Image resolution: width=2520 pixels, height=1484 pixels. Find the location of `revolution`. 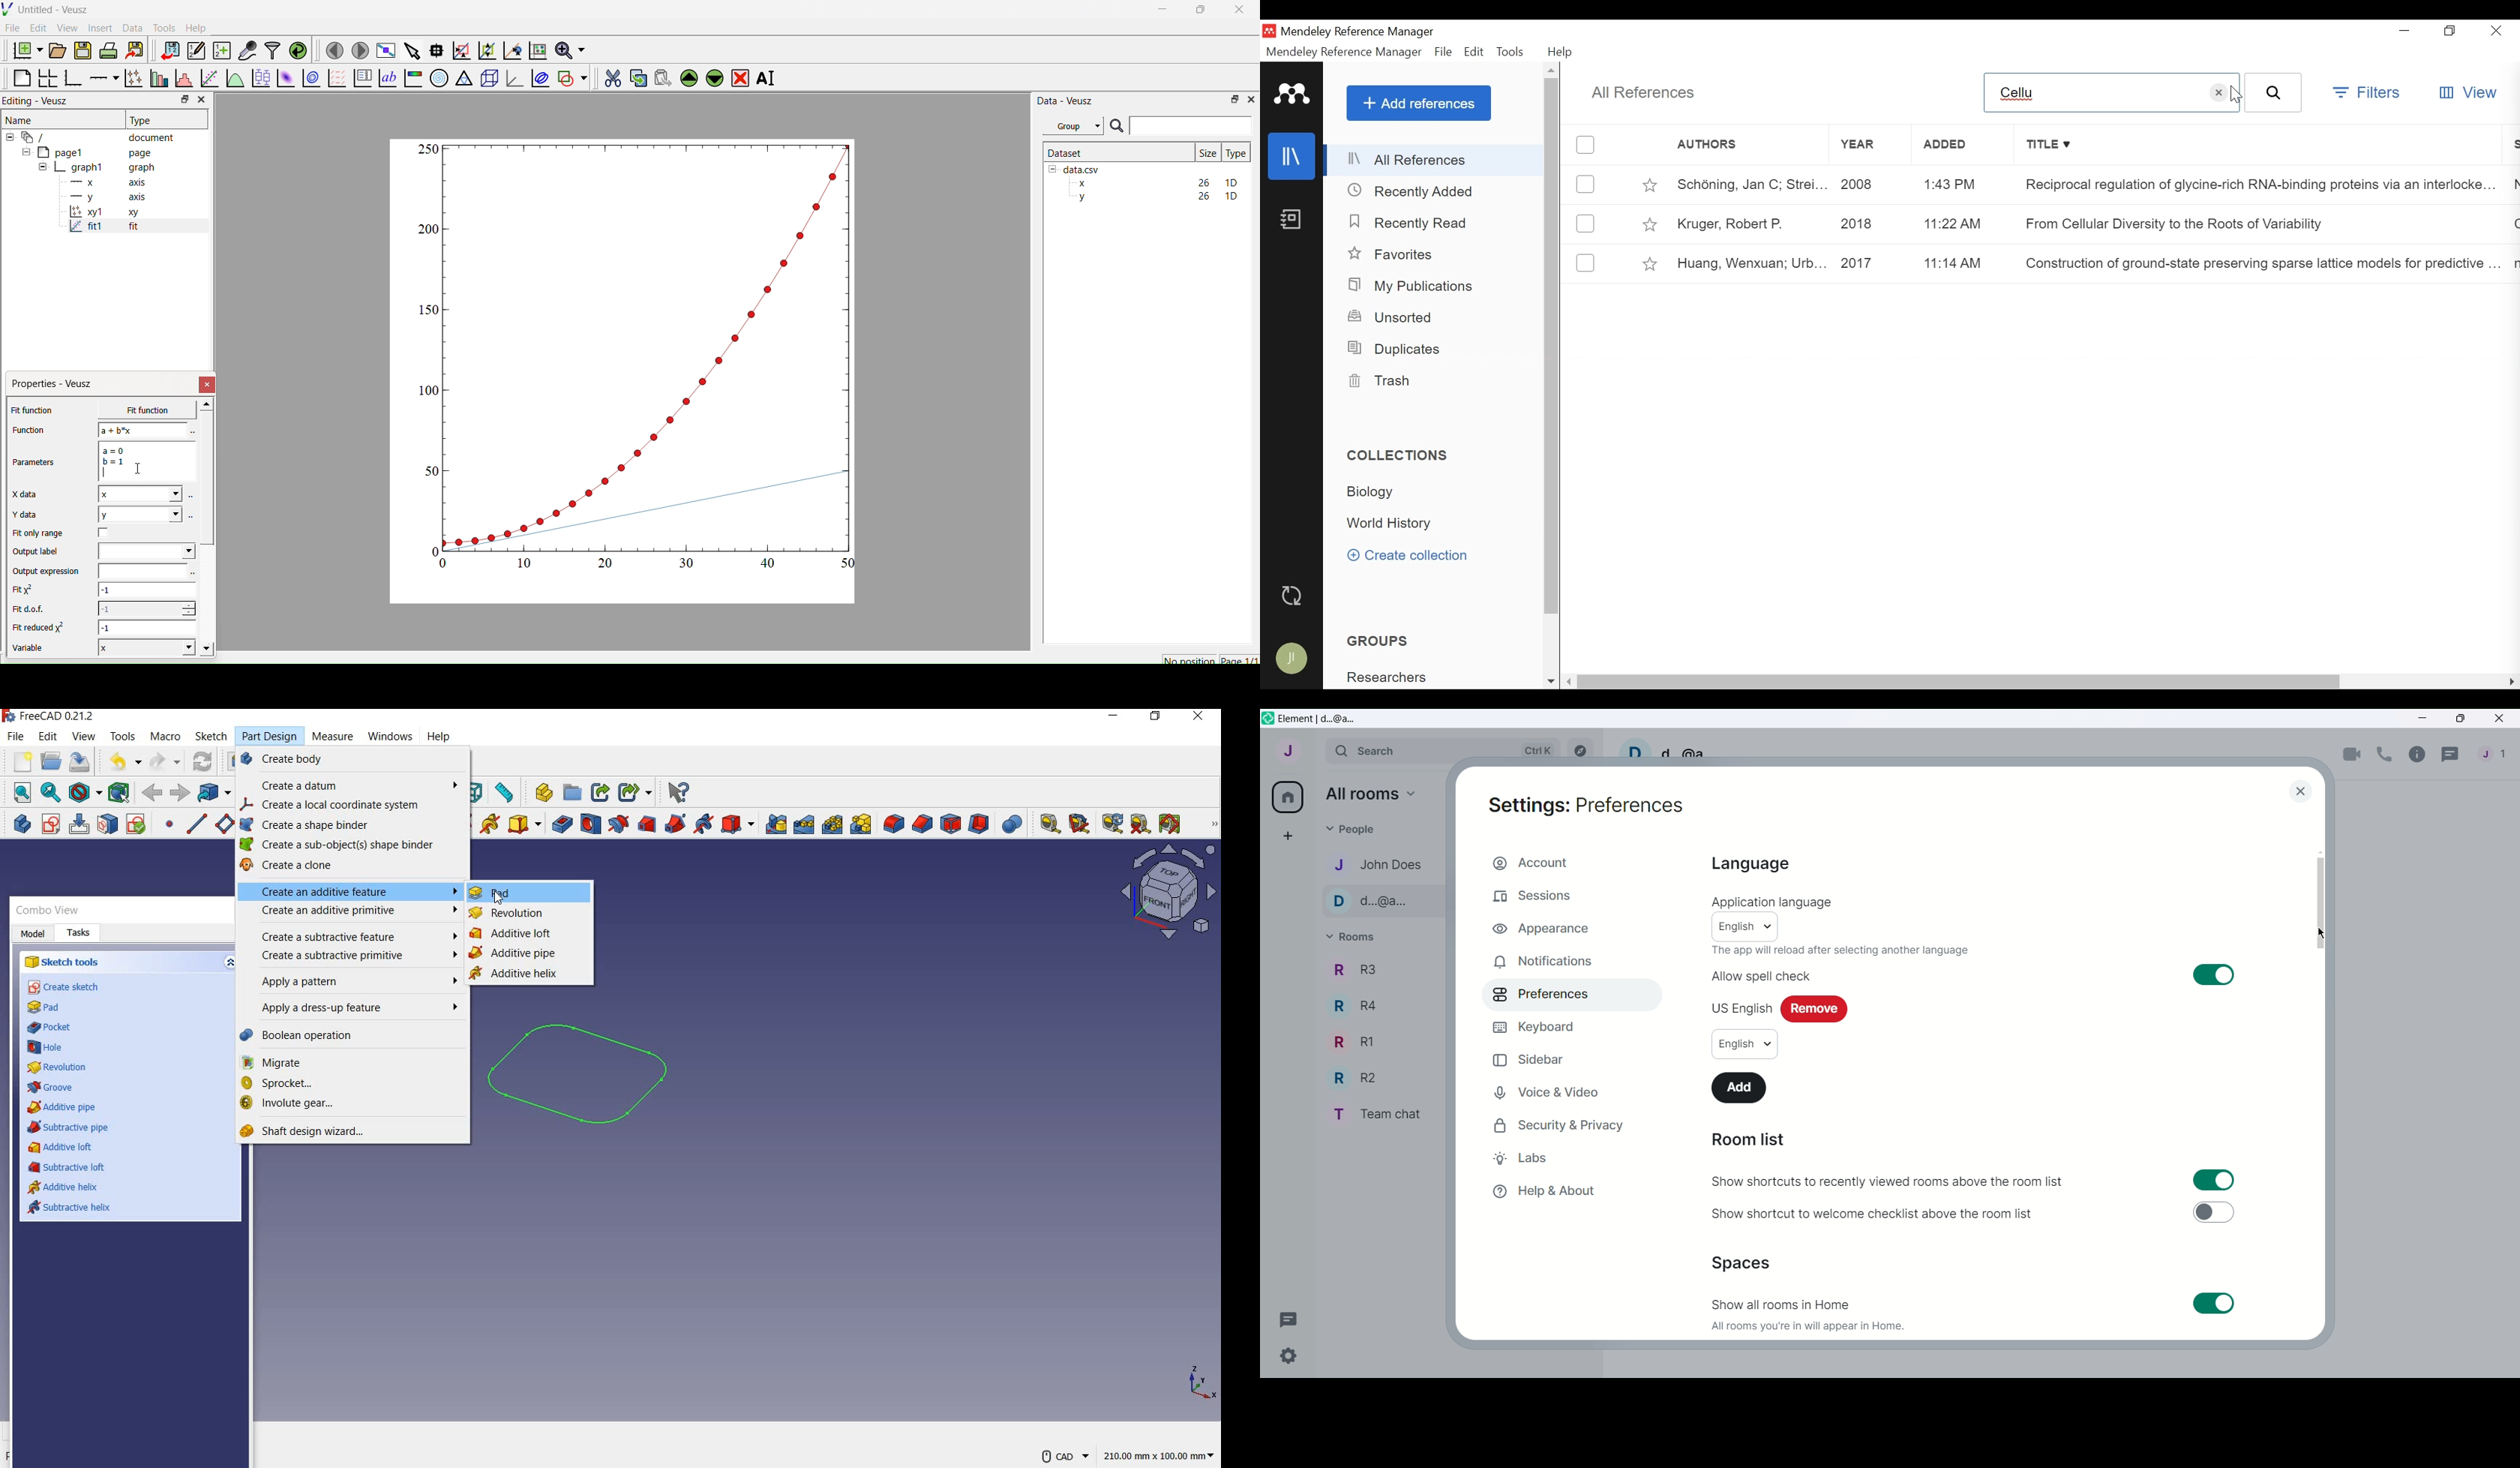

revolution is located at coordinates (510, 914).